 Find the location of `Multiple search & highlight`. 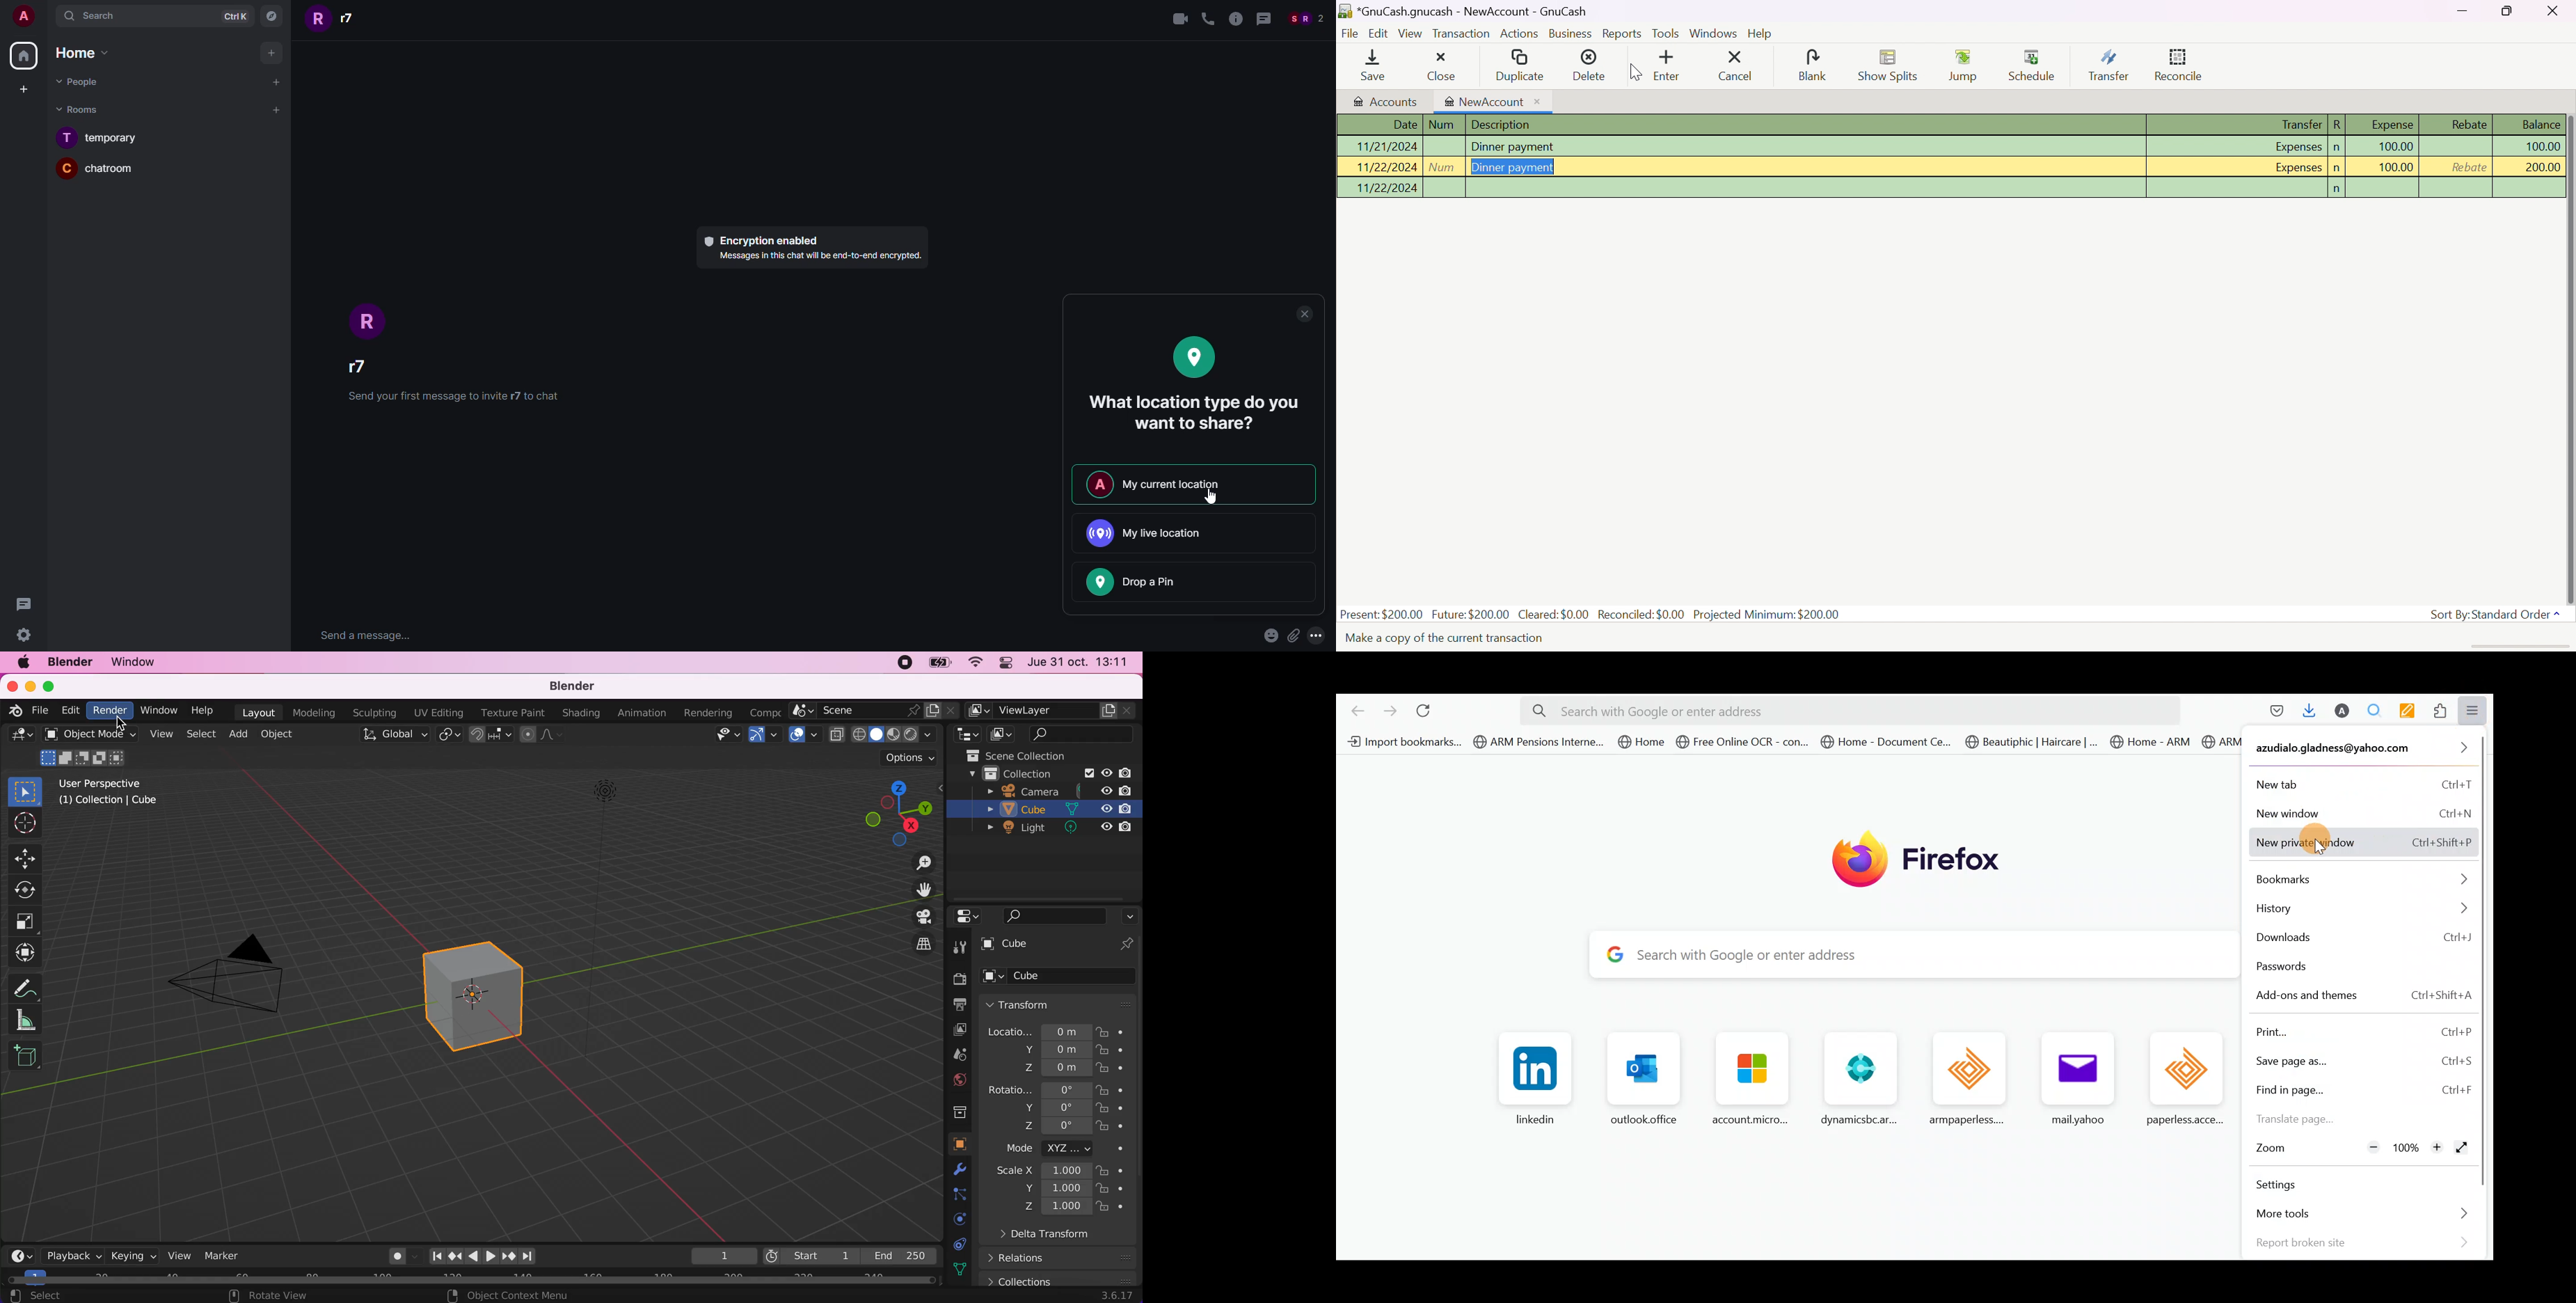

Multiple search & highlight is located at coordinates (2375, 711).